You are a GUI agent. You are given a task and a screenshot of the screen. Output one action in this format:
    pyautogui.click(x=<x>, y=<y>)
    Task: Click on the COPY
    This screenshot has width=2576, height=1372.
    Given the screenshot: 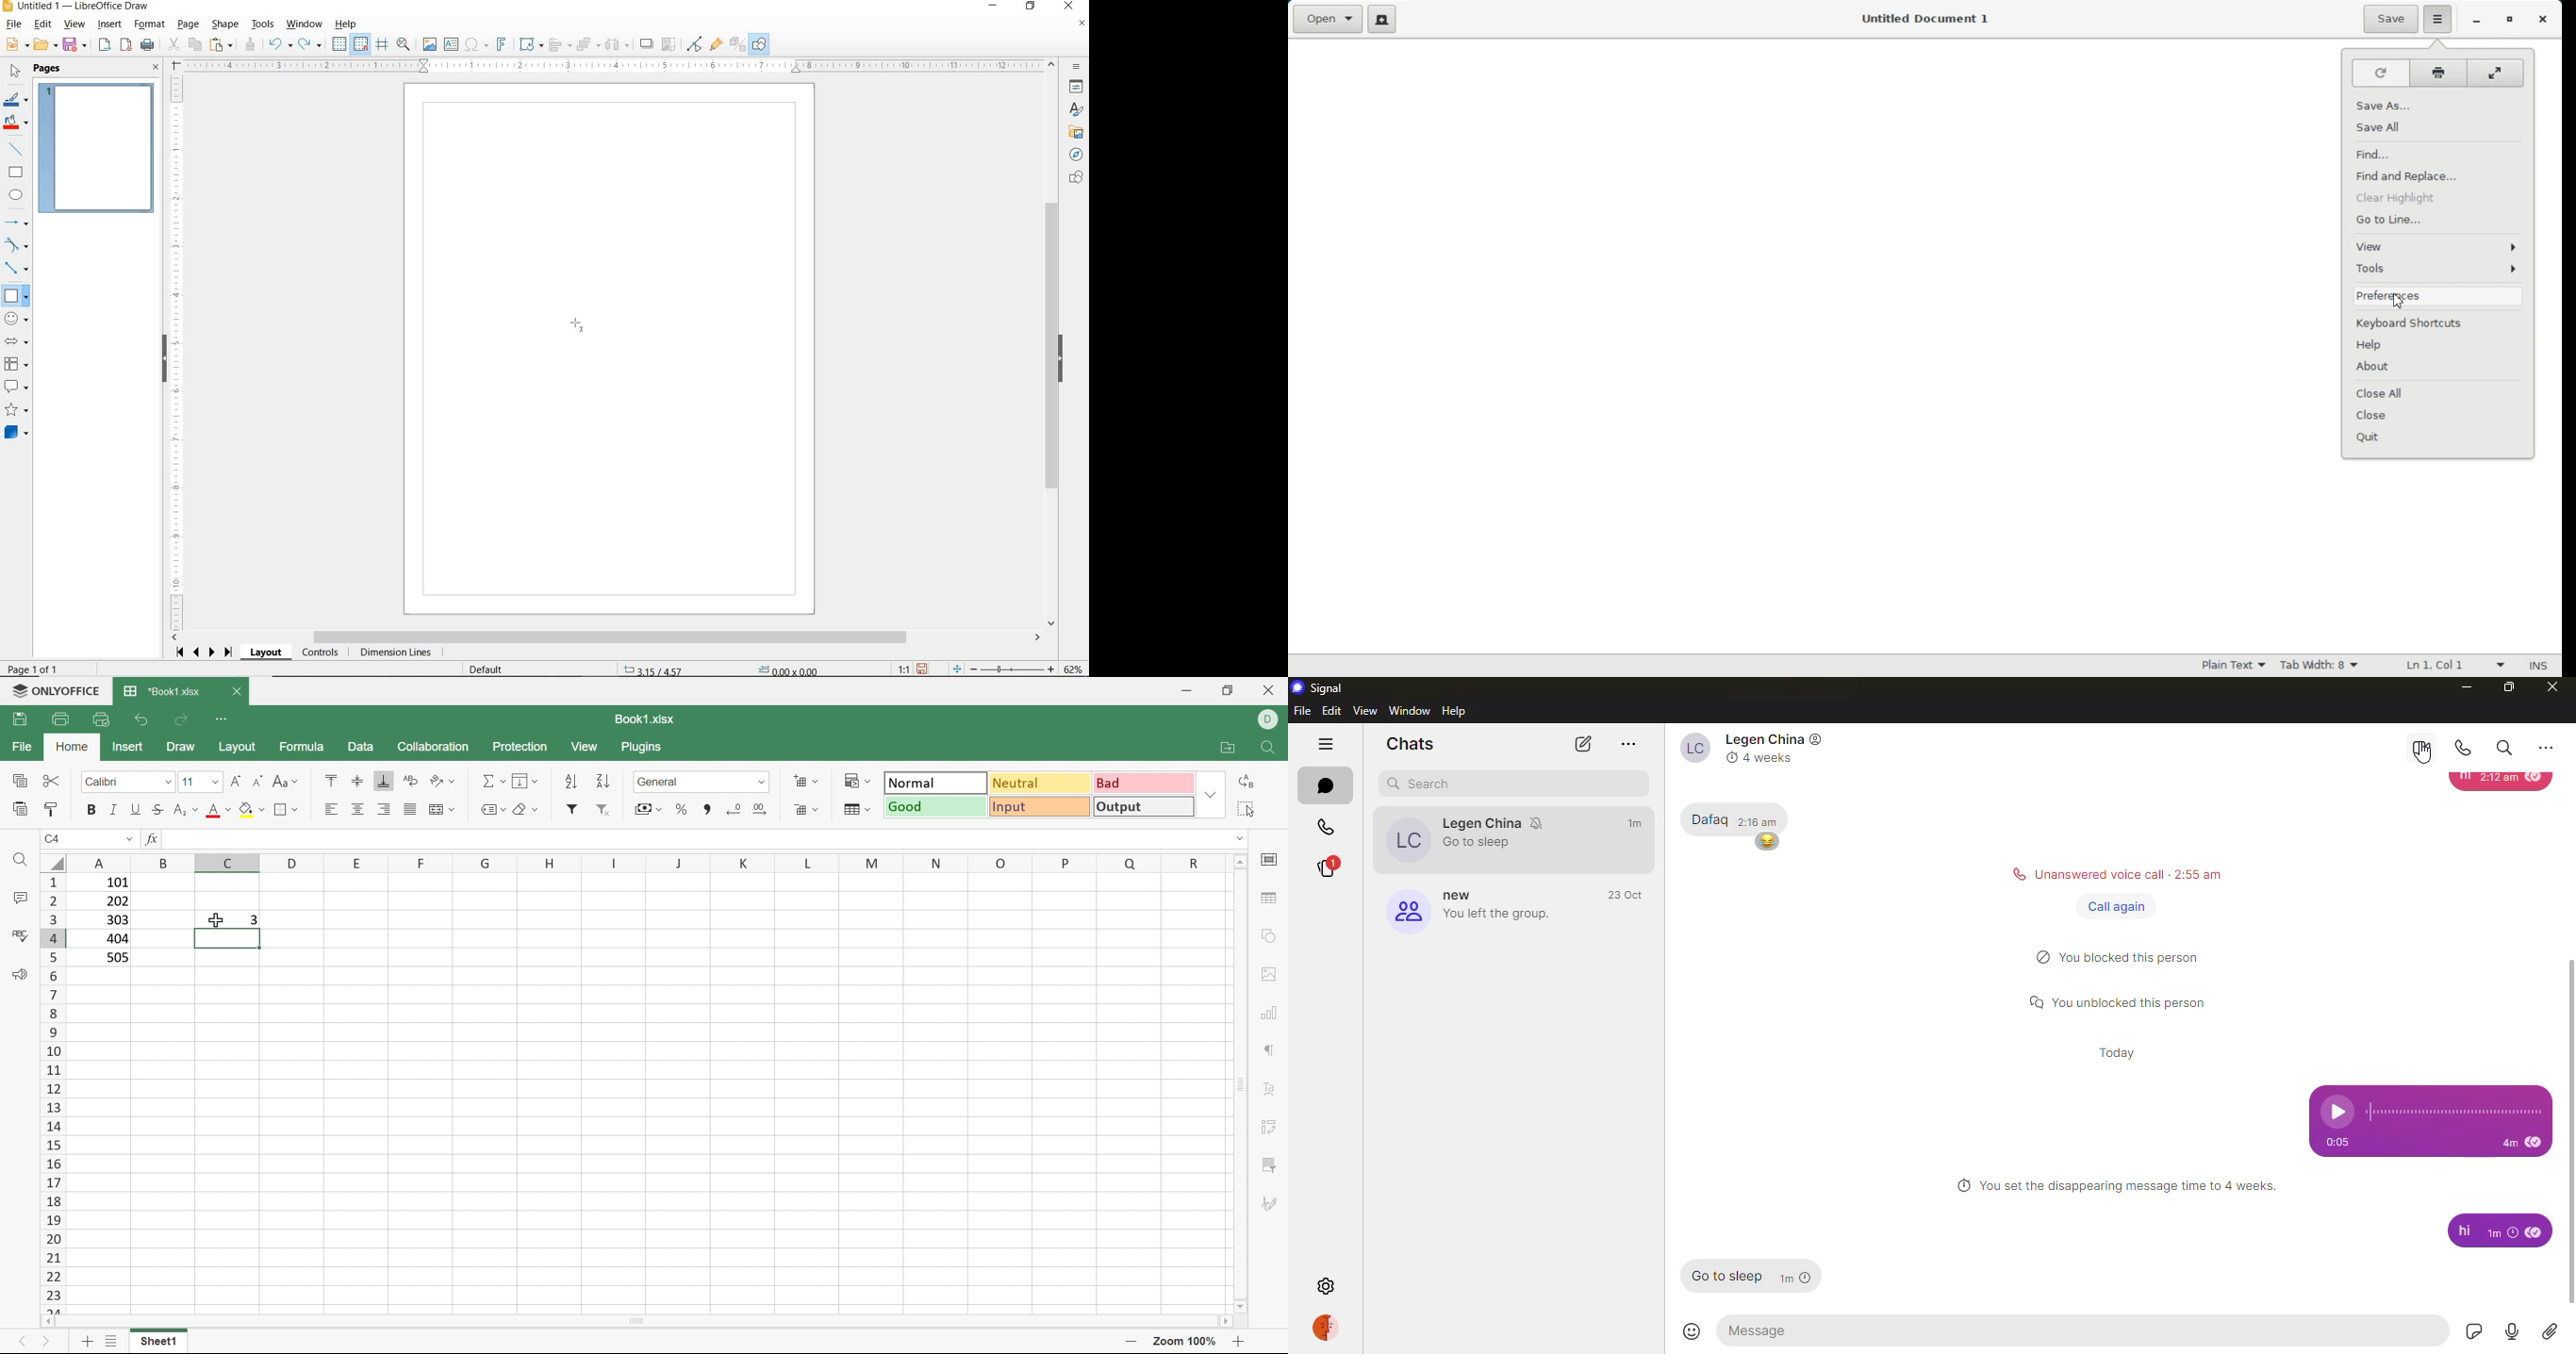 What is the action you would take?
    pyautogui.click(x=195, y=45)
    